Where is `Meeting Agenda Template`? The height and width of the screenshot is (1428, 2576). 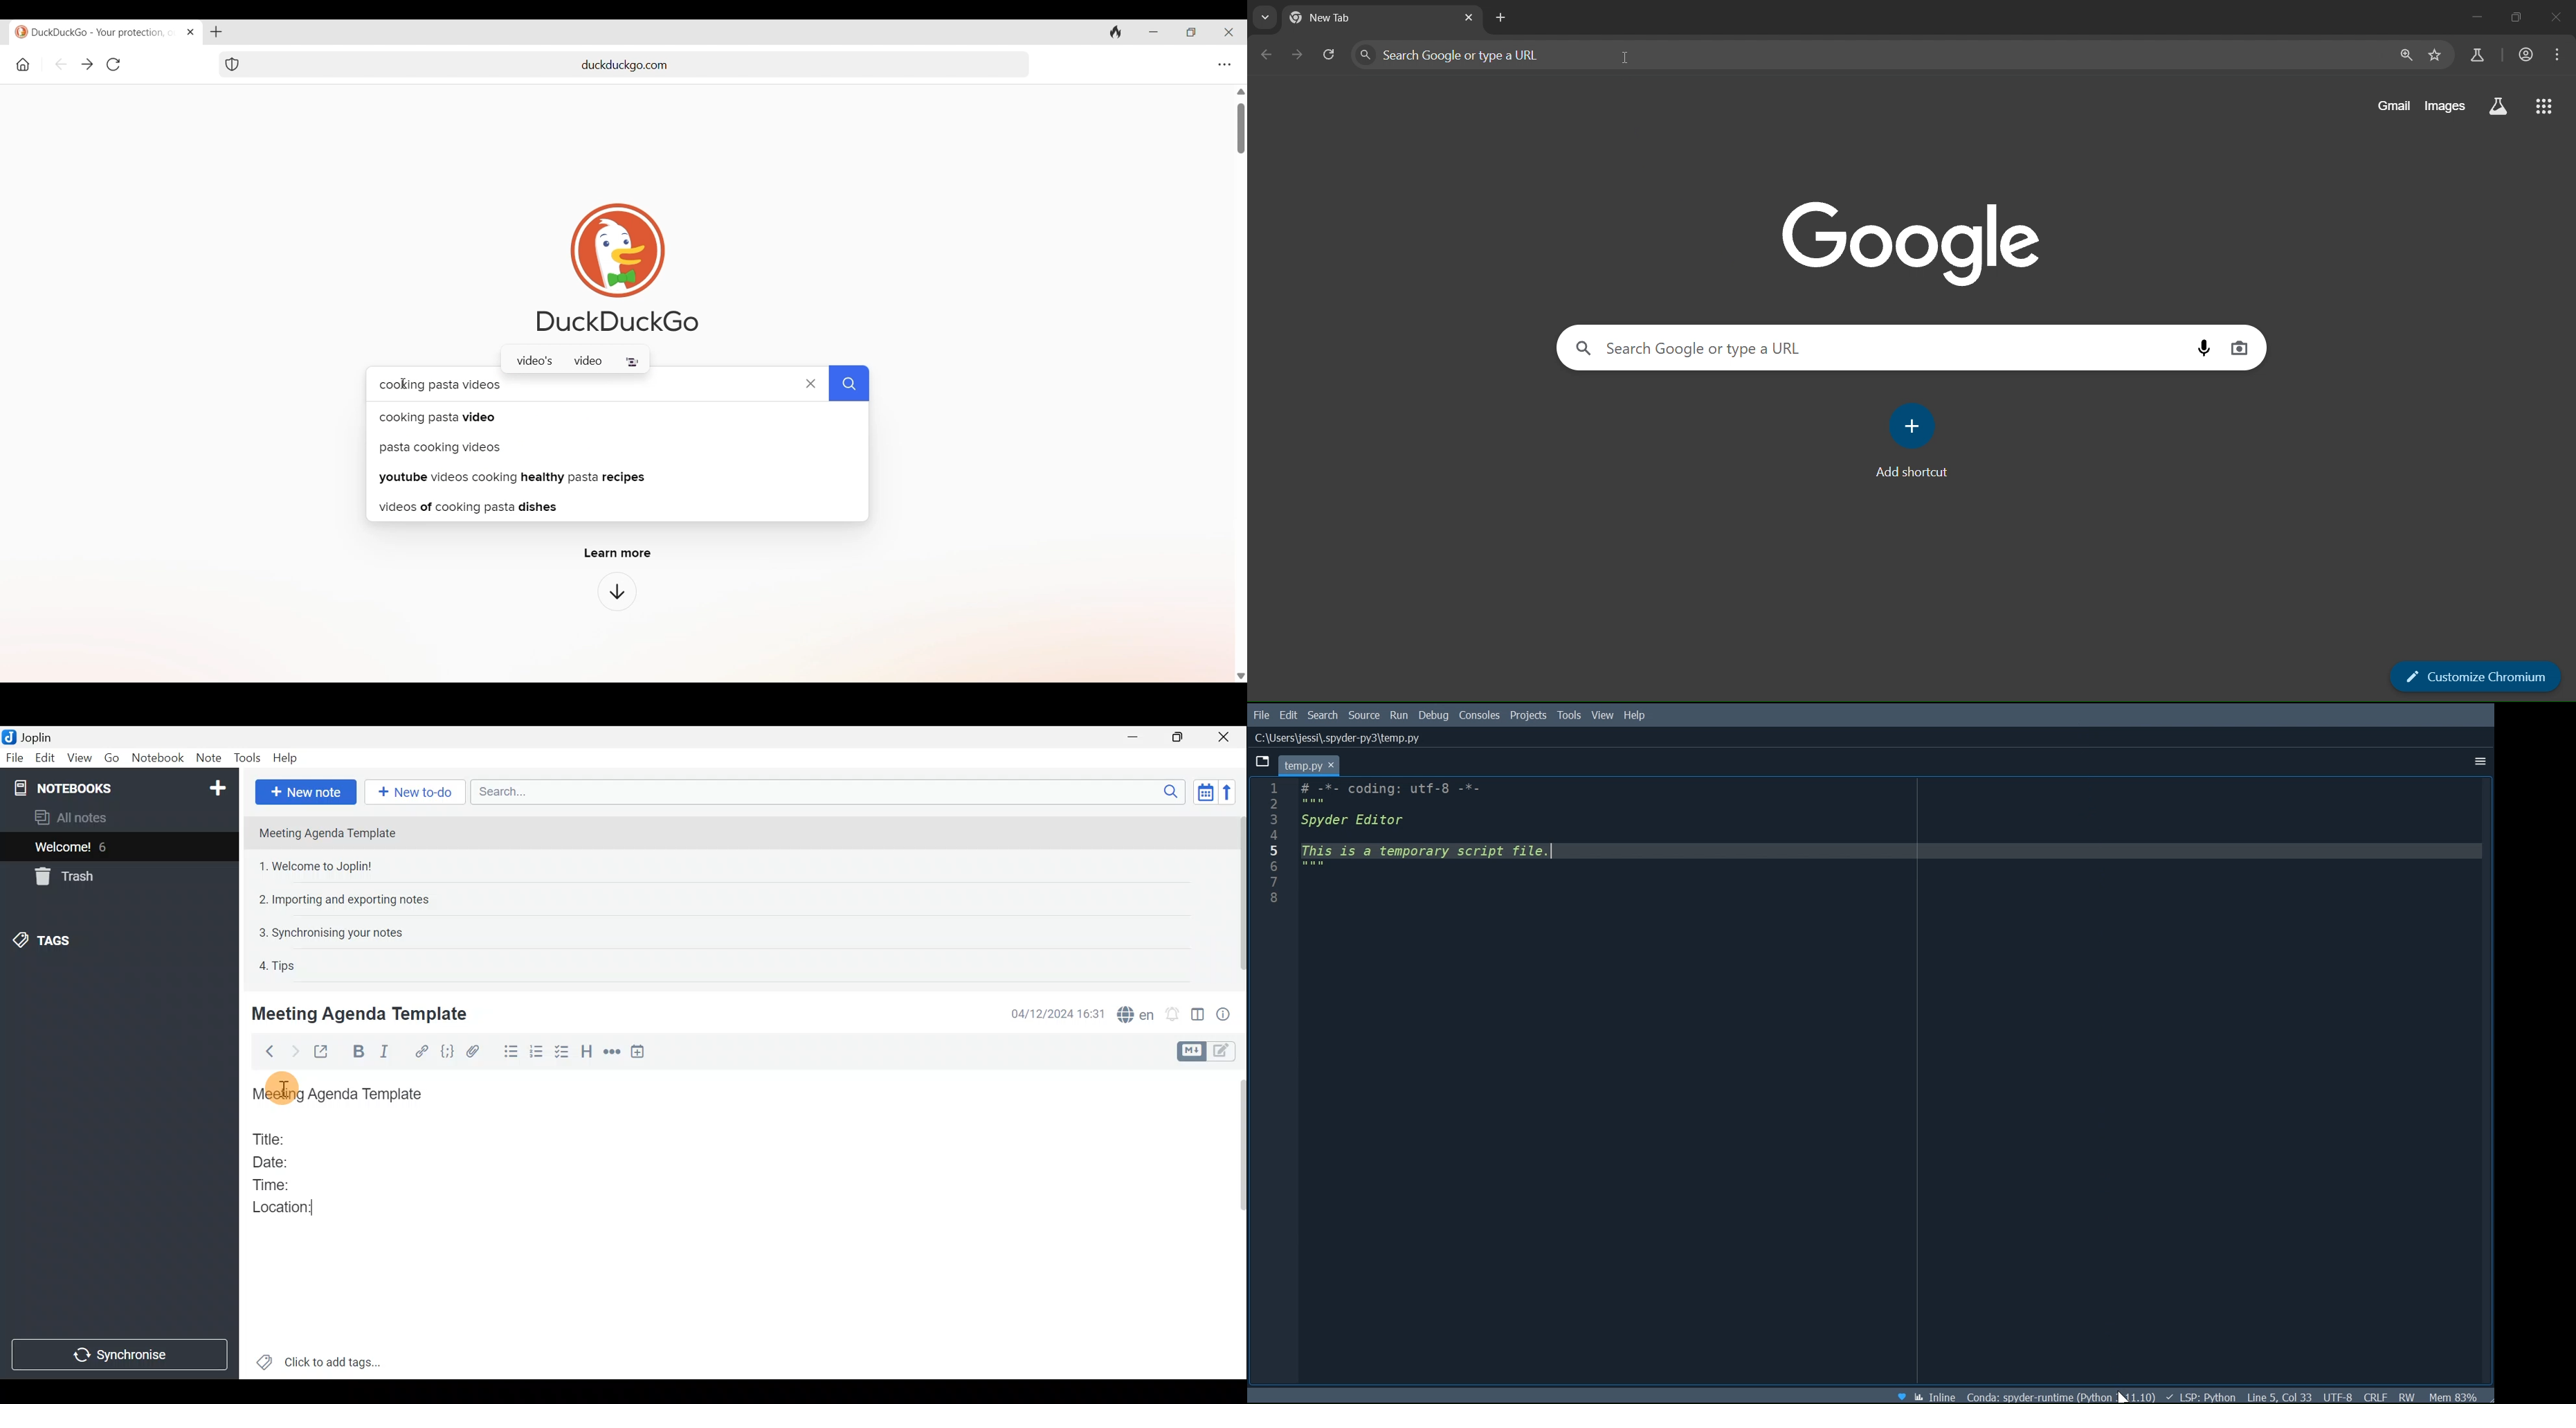
Meeting Agenda Template is located at coordinates (362, 1013).